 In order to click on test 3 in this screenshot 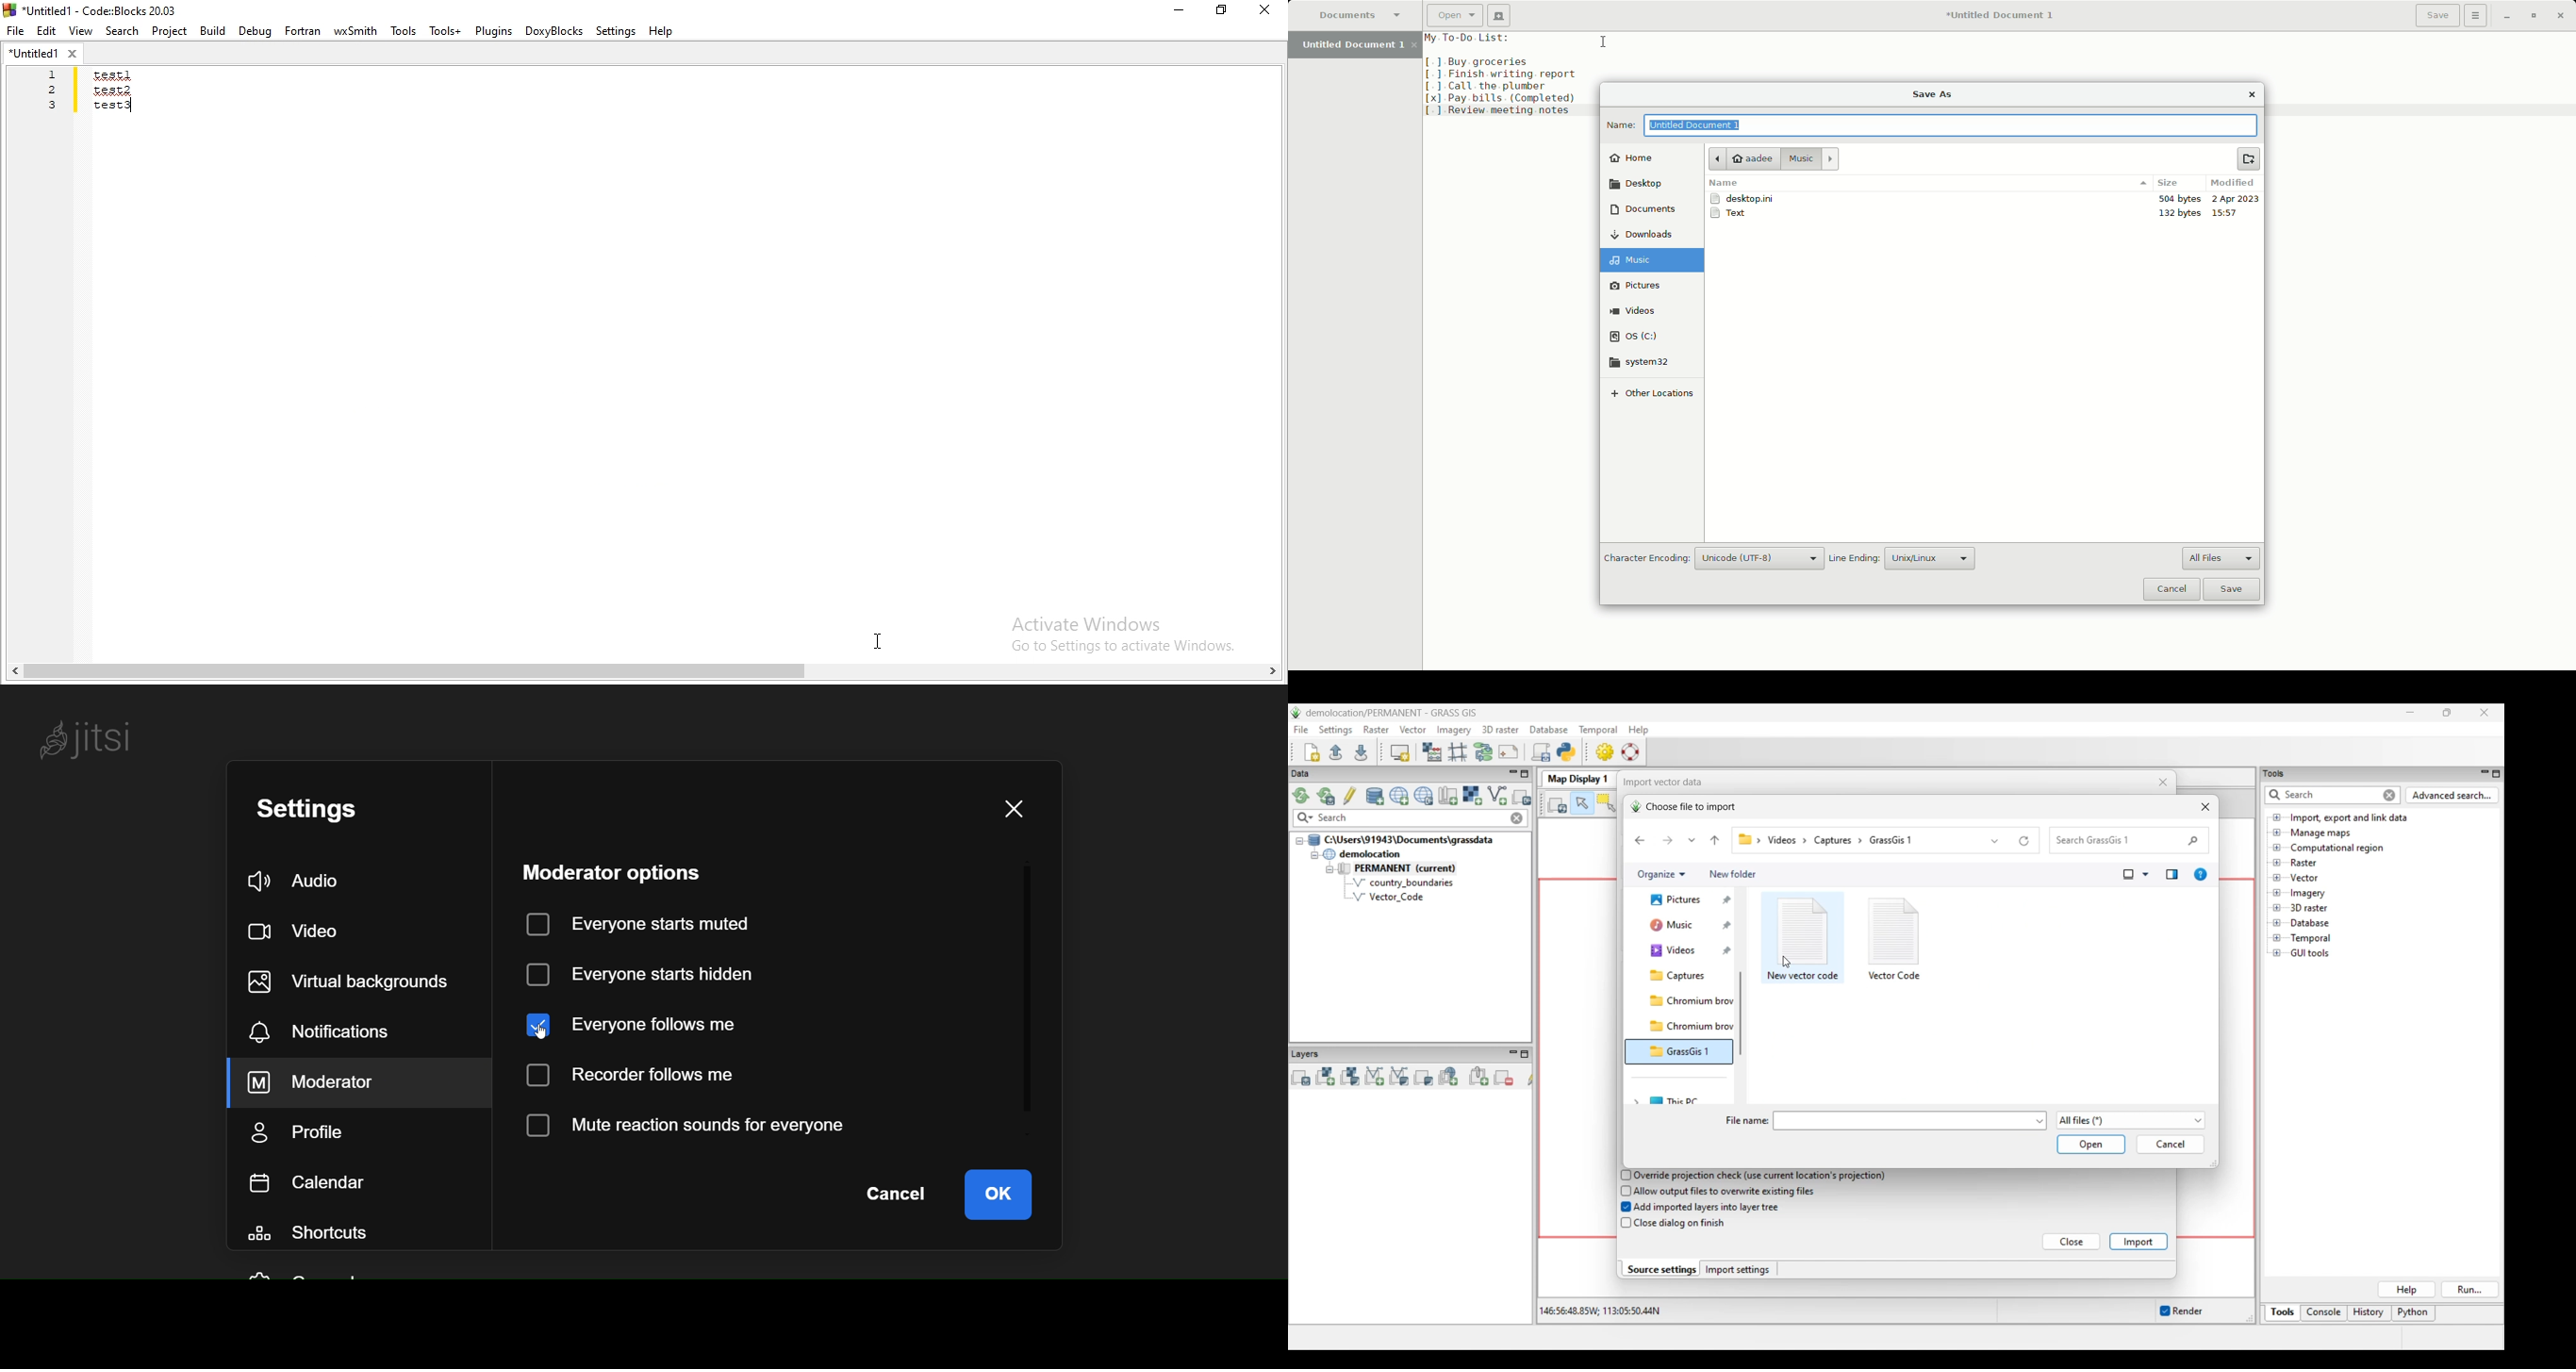, I will do `click(112, 109)`.